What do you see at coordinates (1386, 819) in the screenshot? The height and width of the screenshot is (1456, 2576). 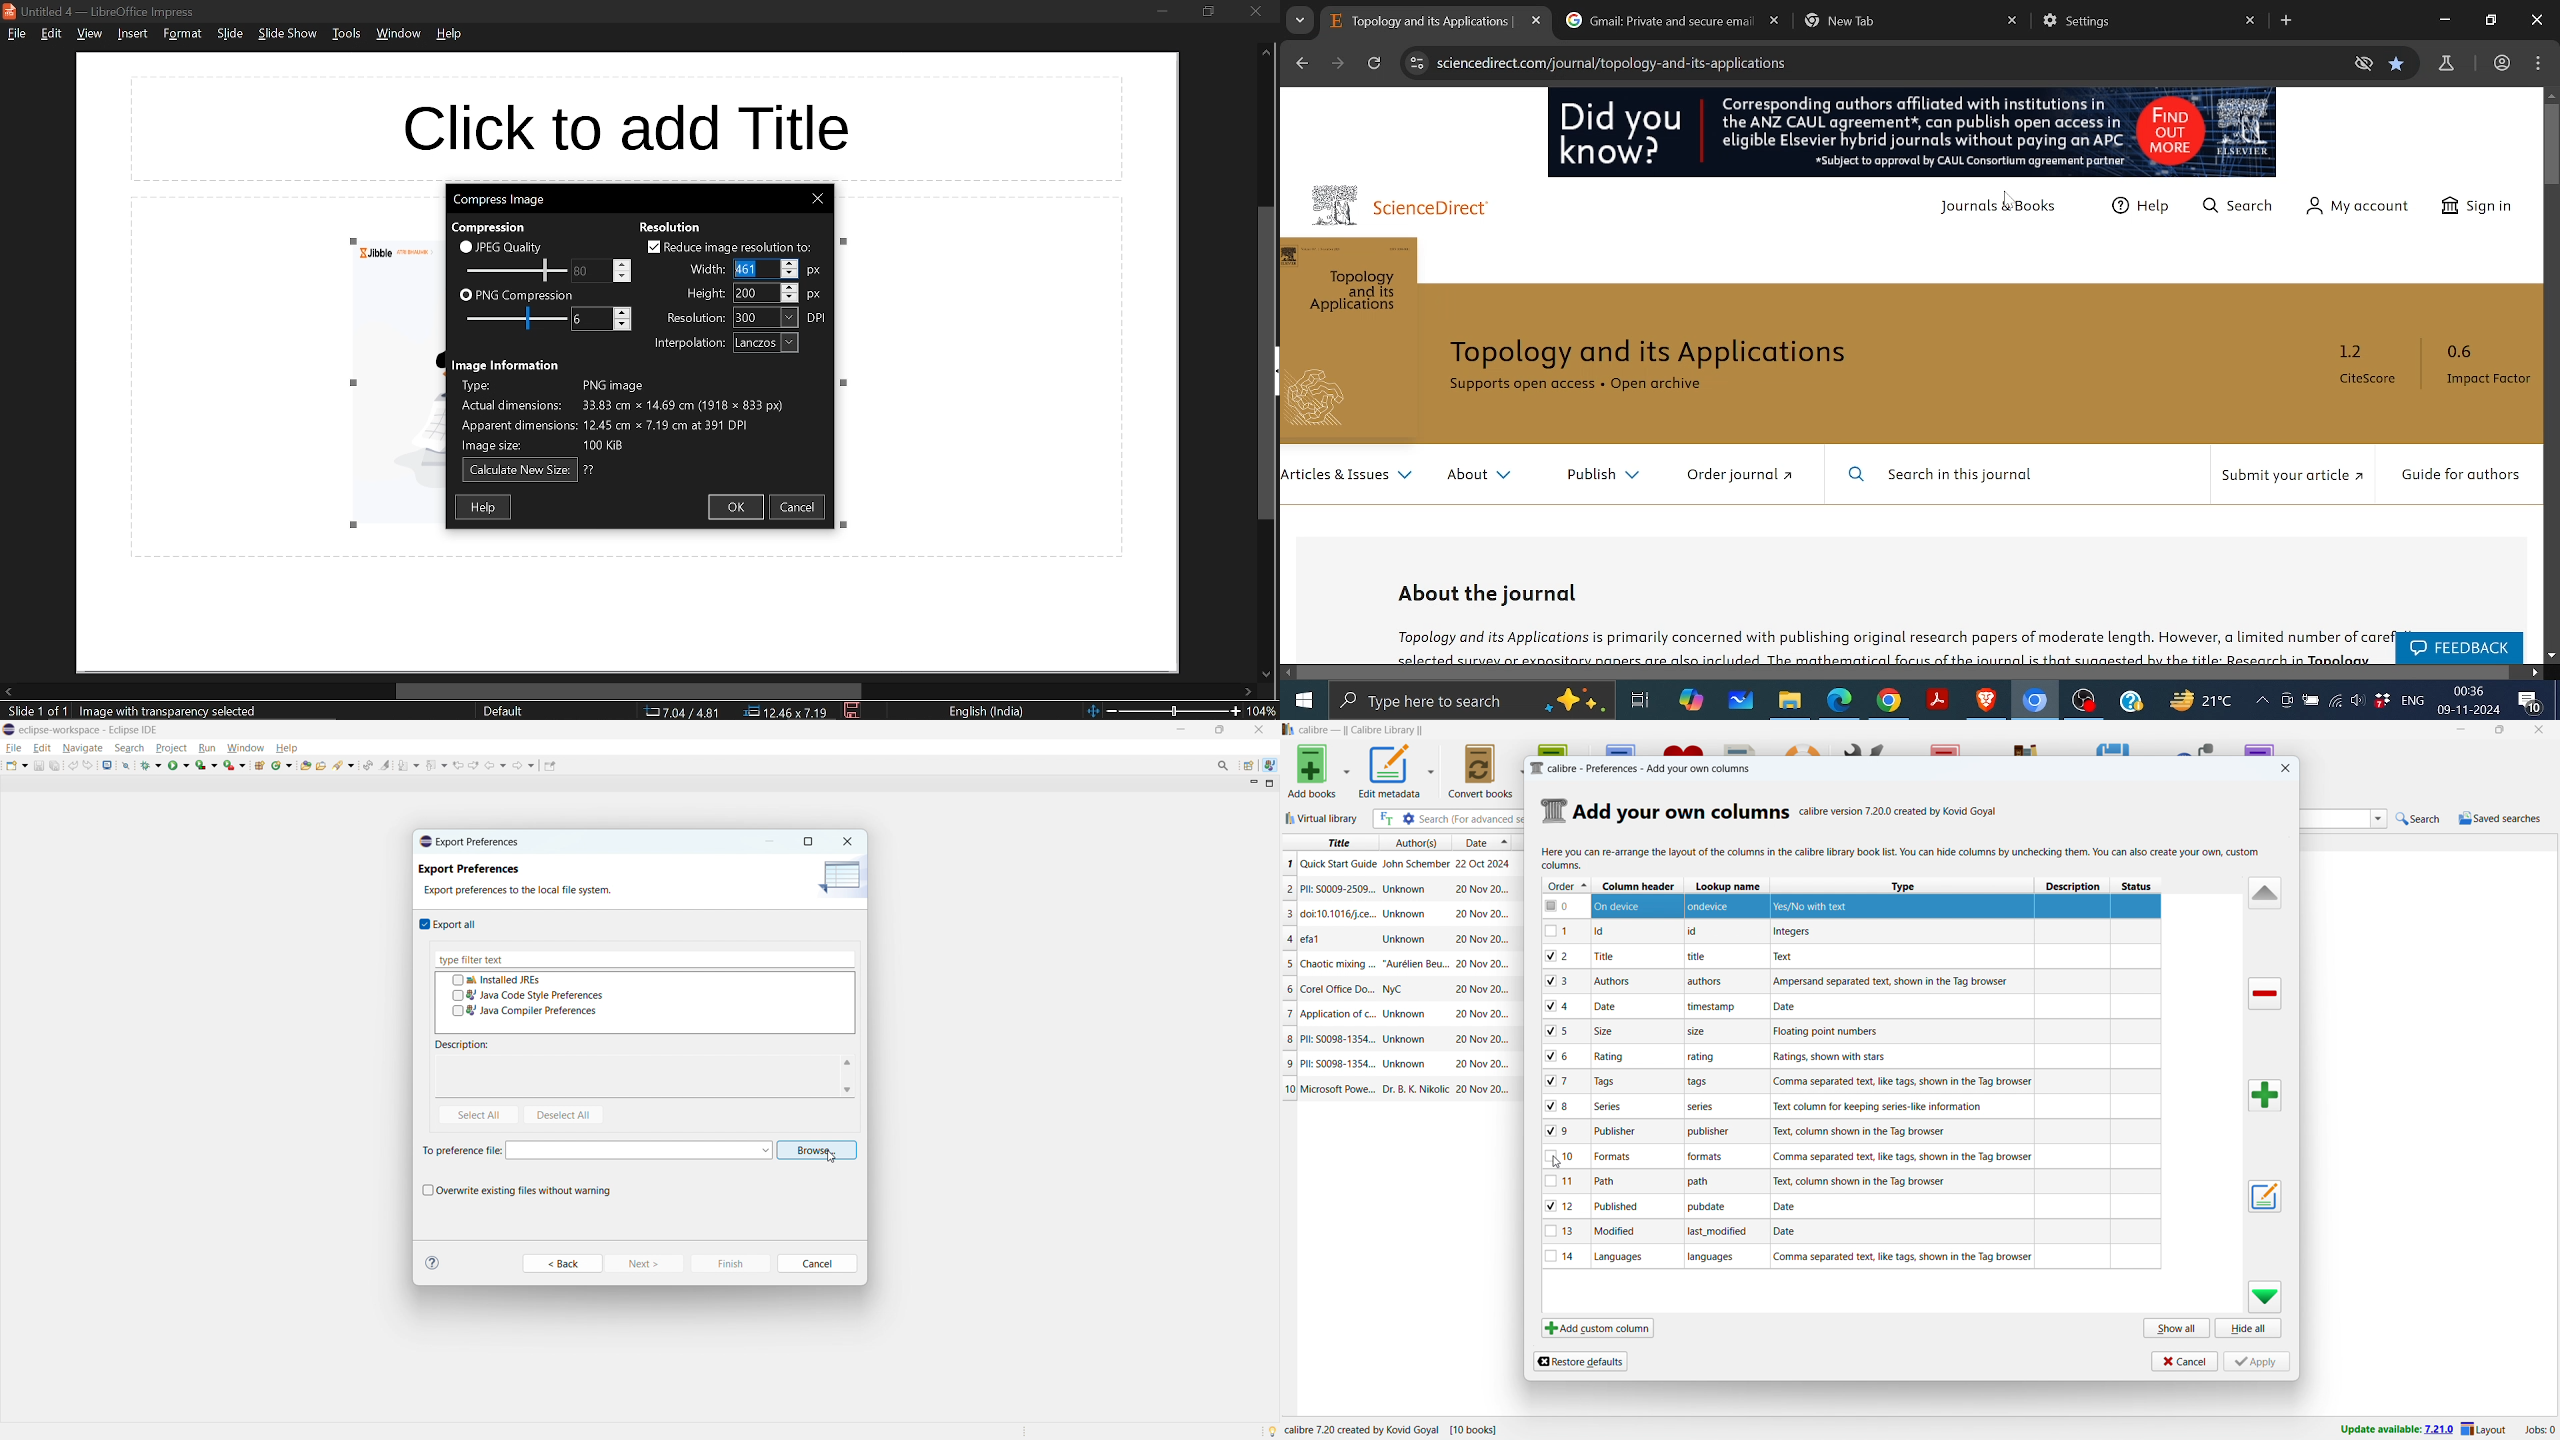 I see `full text search` at bounding box center [1386, 819].